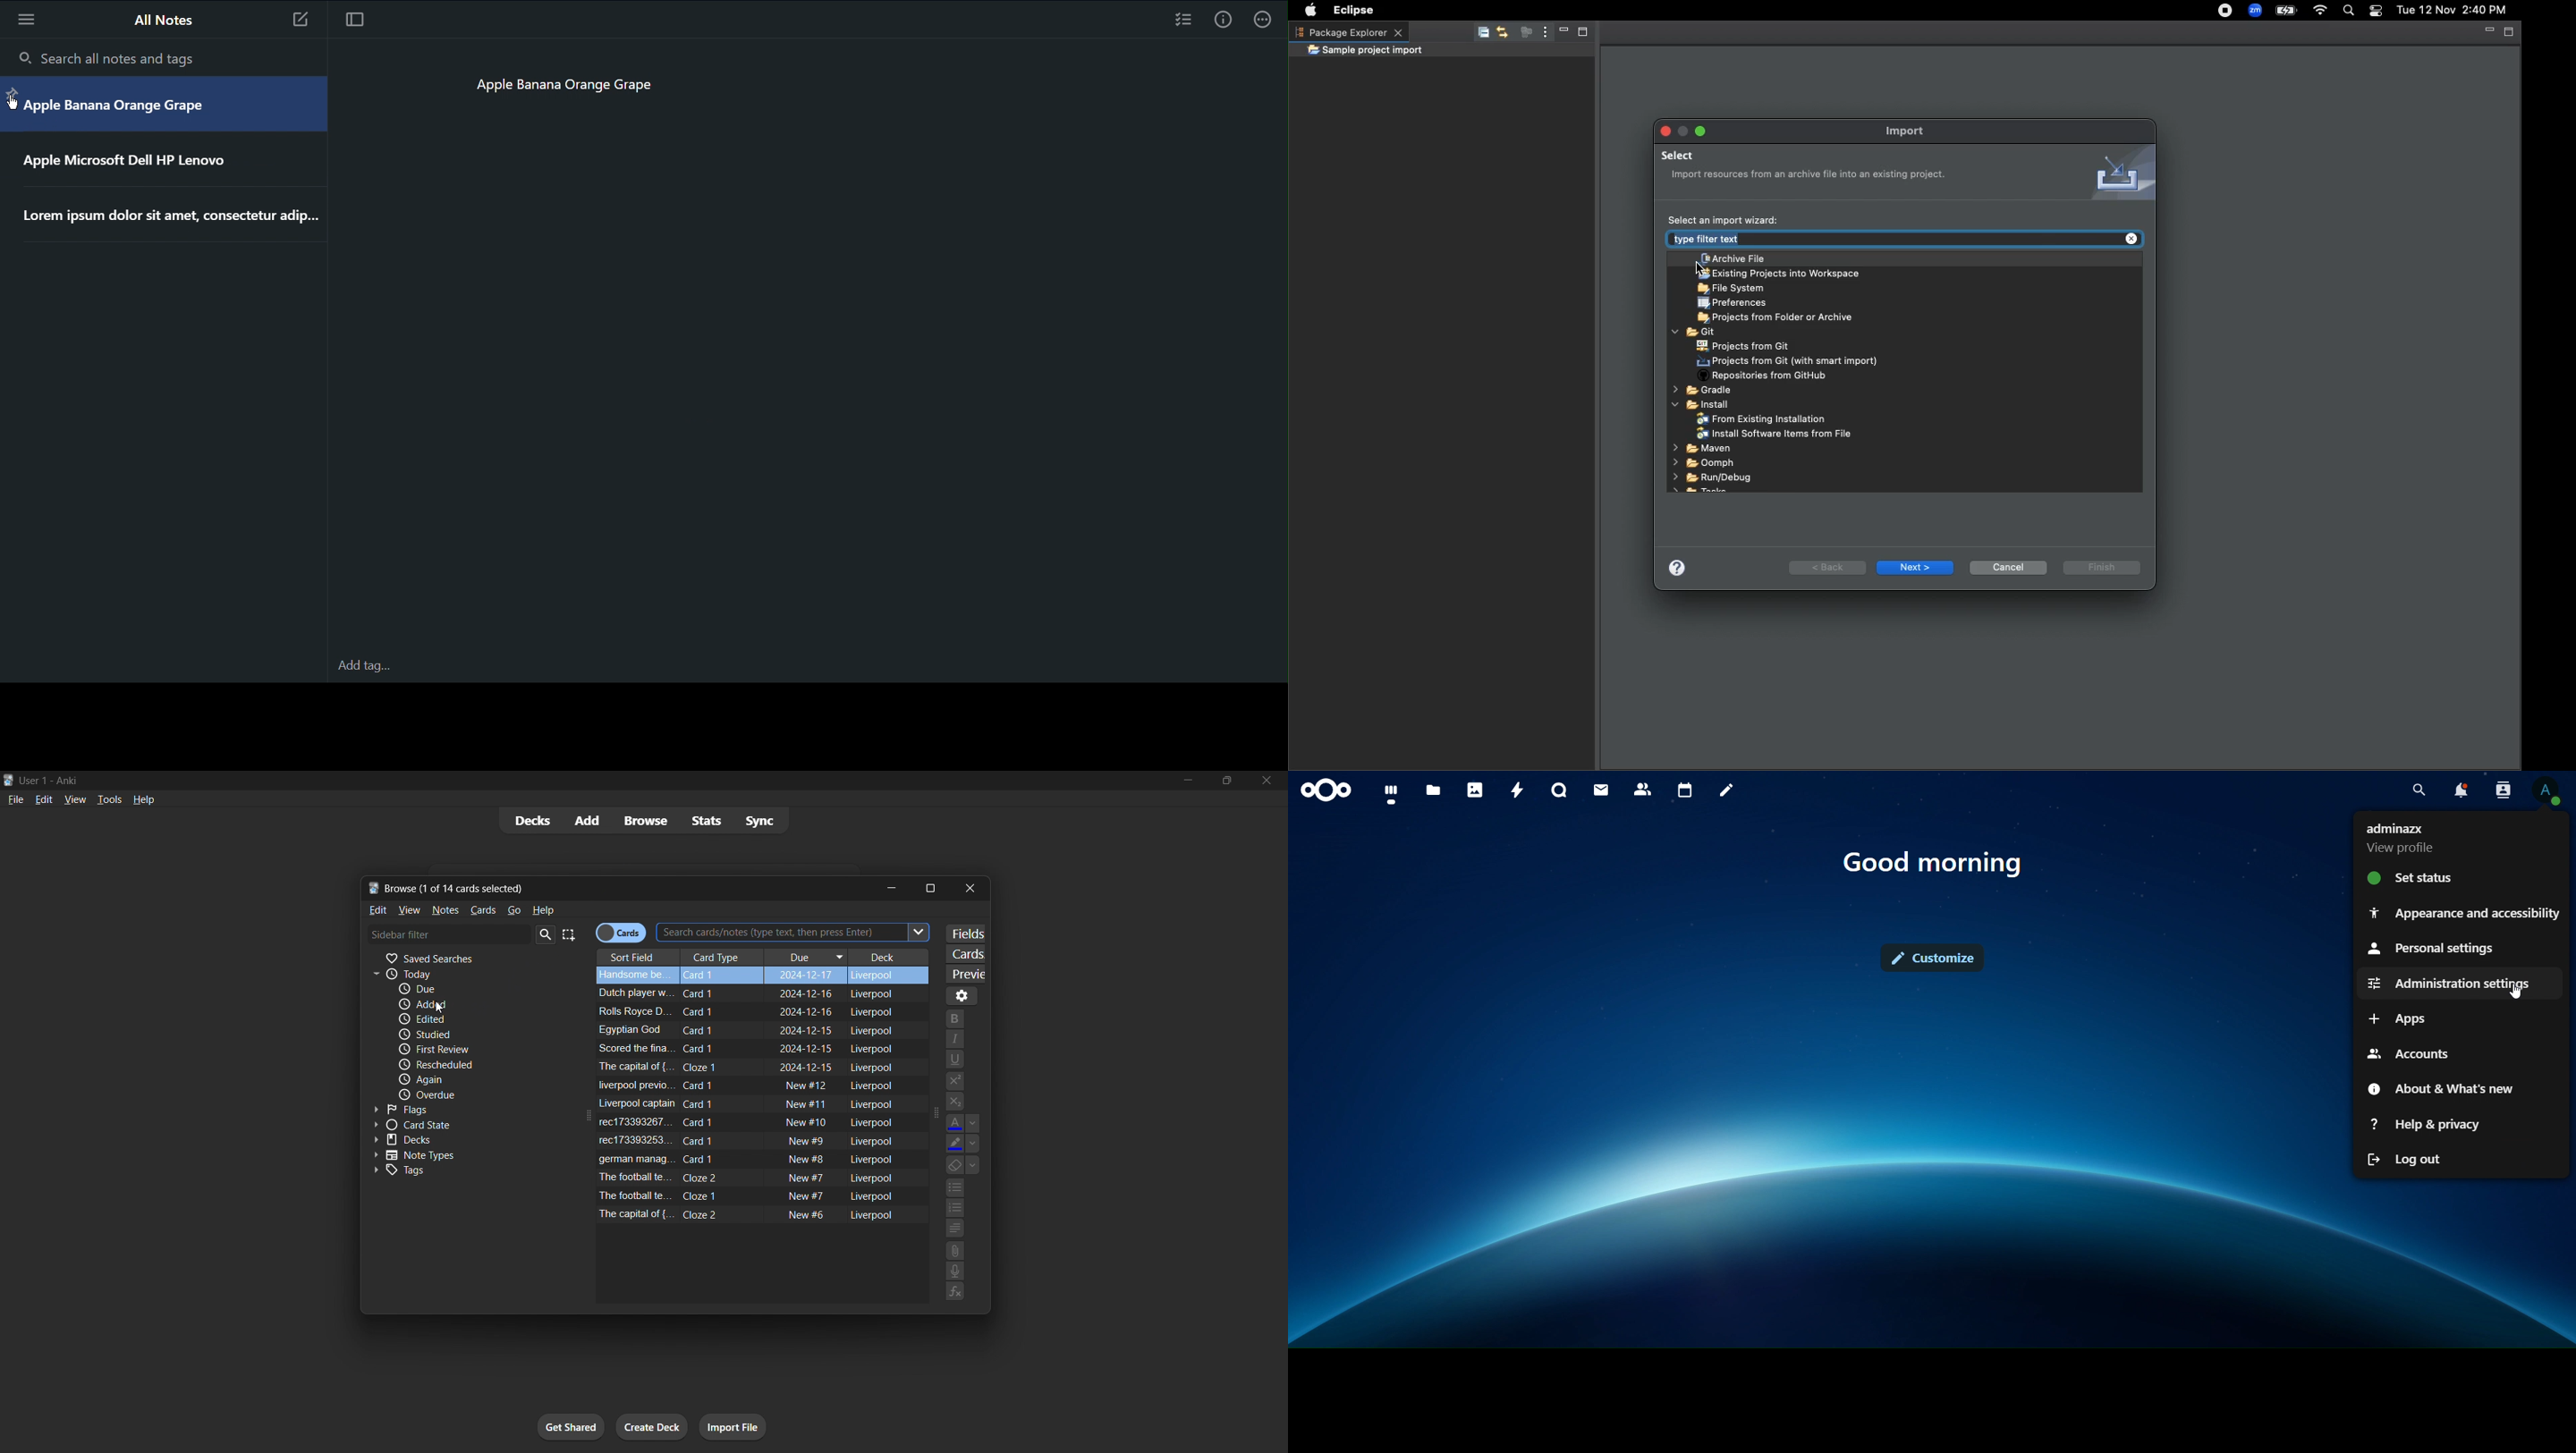 The width and height of the screenshot is (2576, 1456). What do you see at coordinates (2404, 839) in the screenshot?
I see `view profile` at bounding box center [2404, 839].